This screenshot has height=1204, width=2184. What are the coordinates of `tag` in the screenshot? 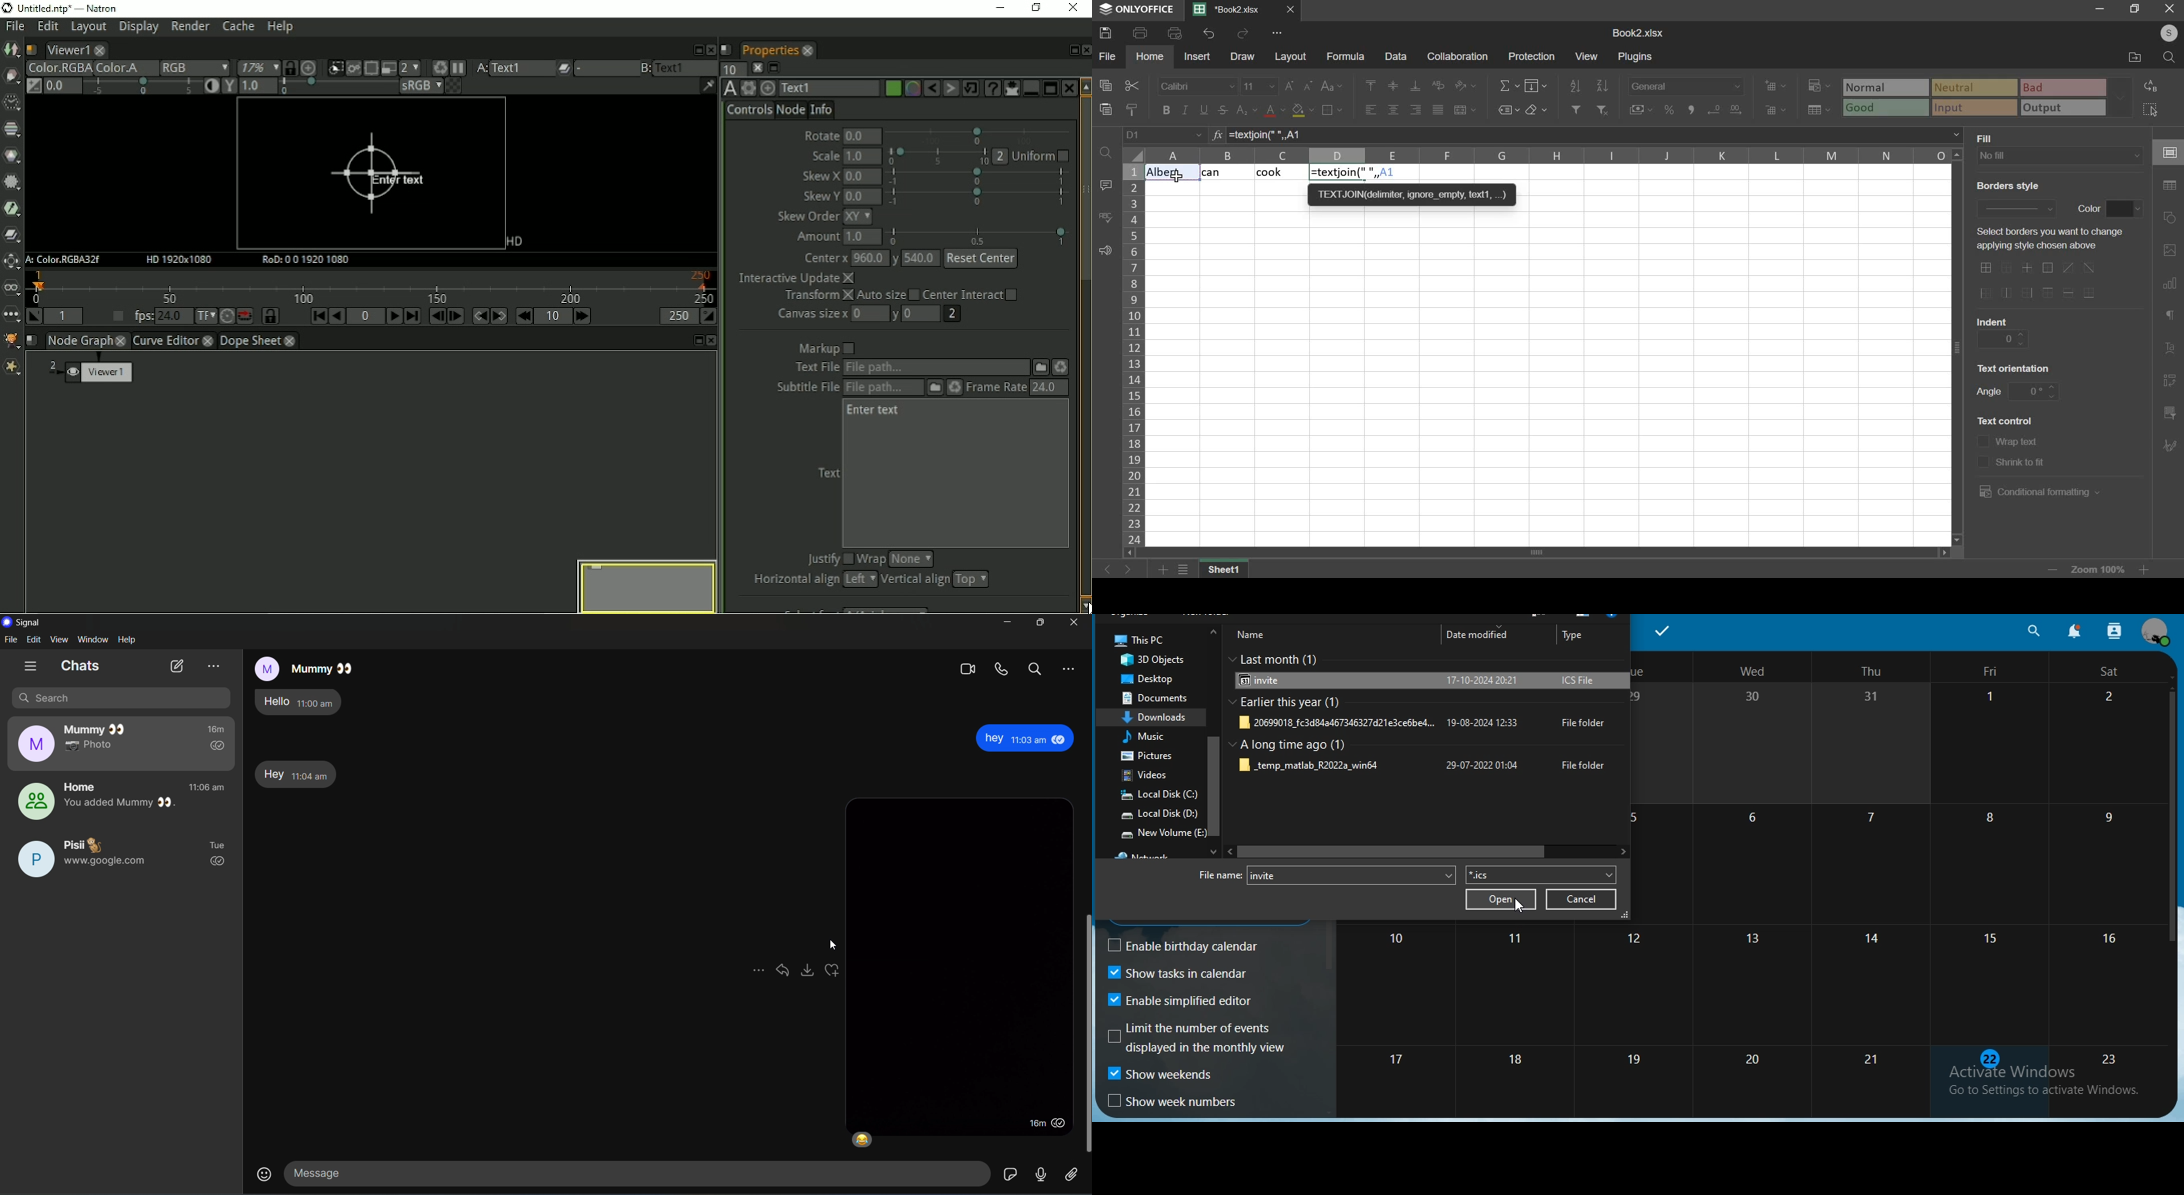 It's located at (784, 975).